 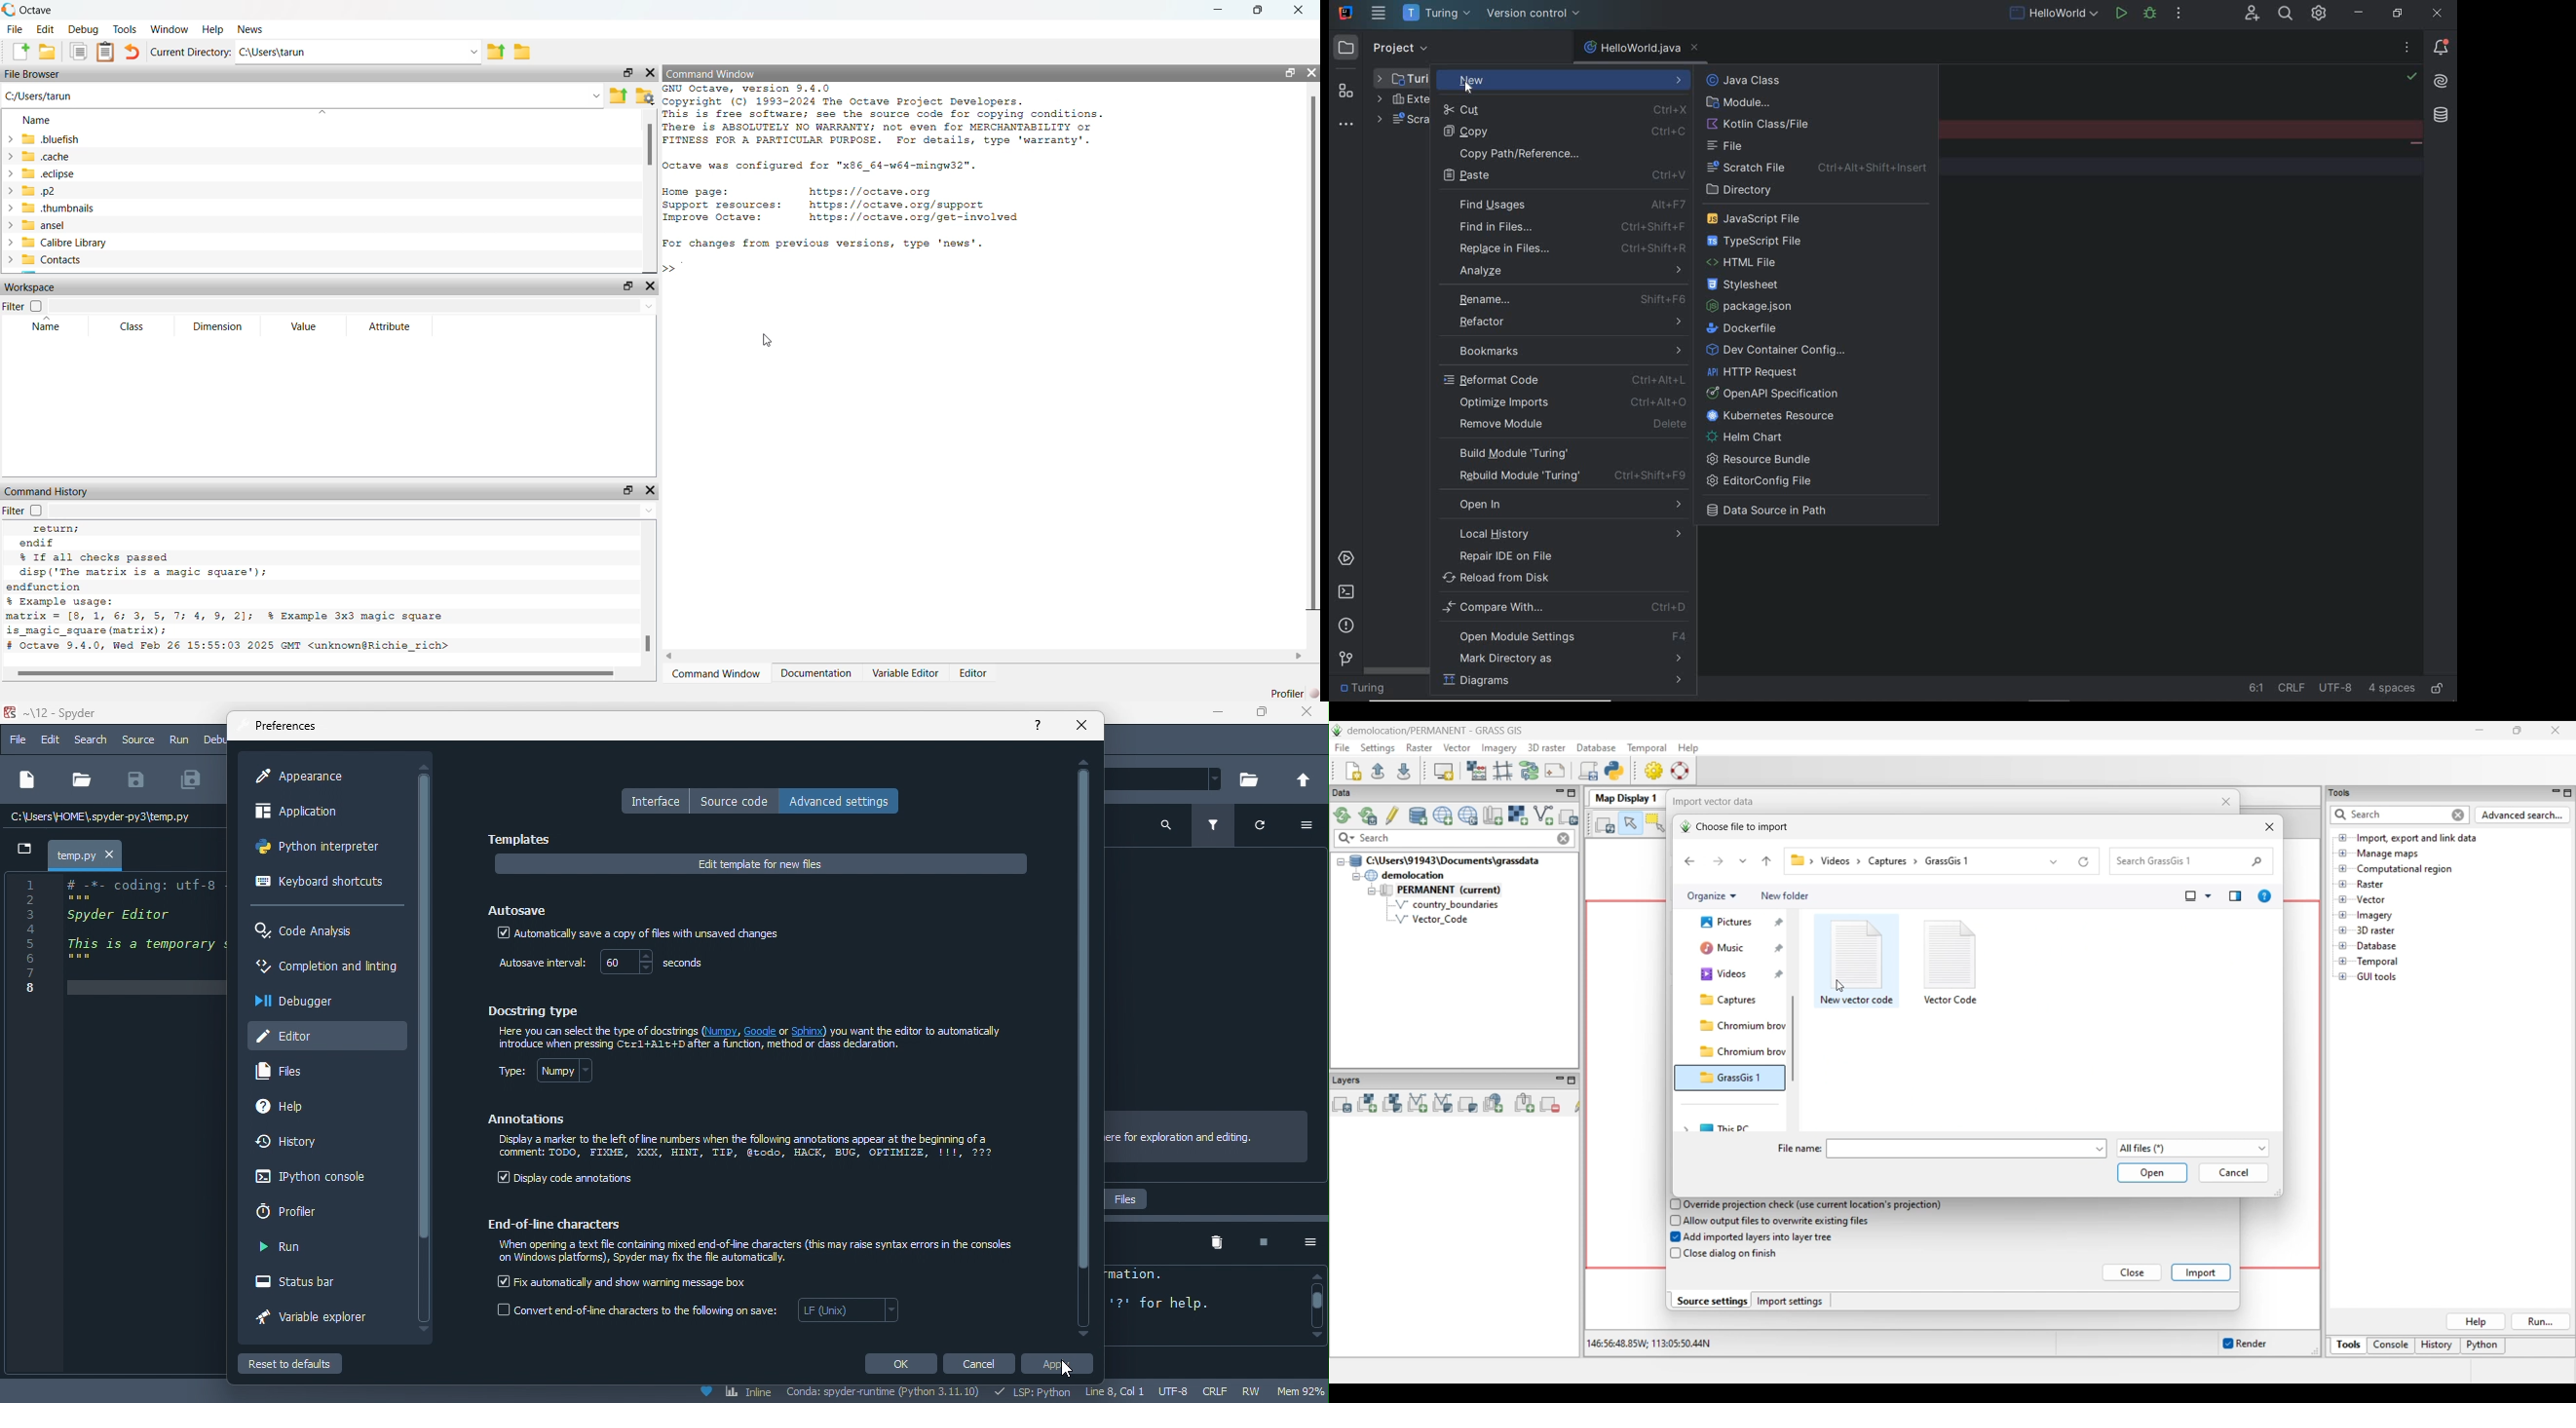 What do you see at coordinates (2407, 50) in the screenshot?
I see `more options` at bounding box center [2407, 50].